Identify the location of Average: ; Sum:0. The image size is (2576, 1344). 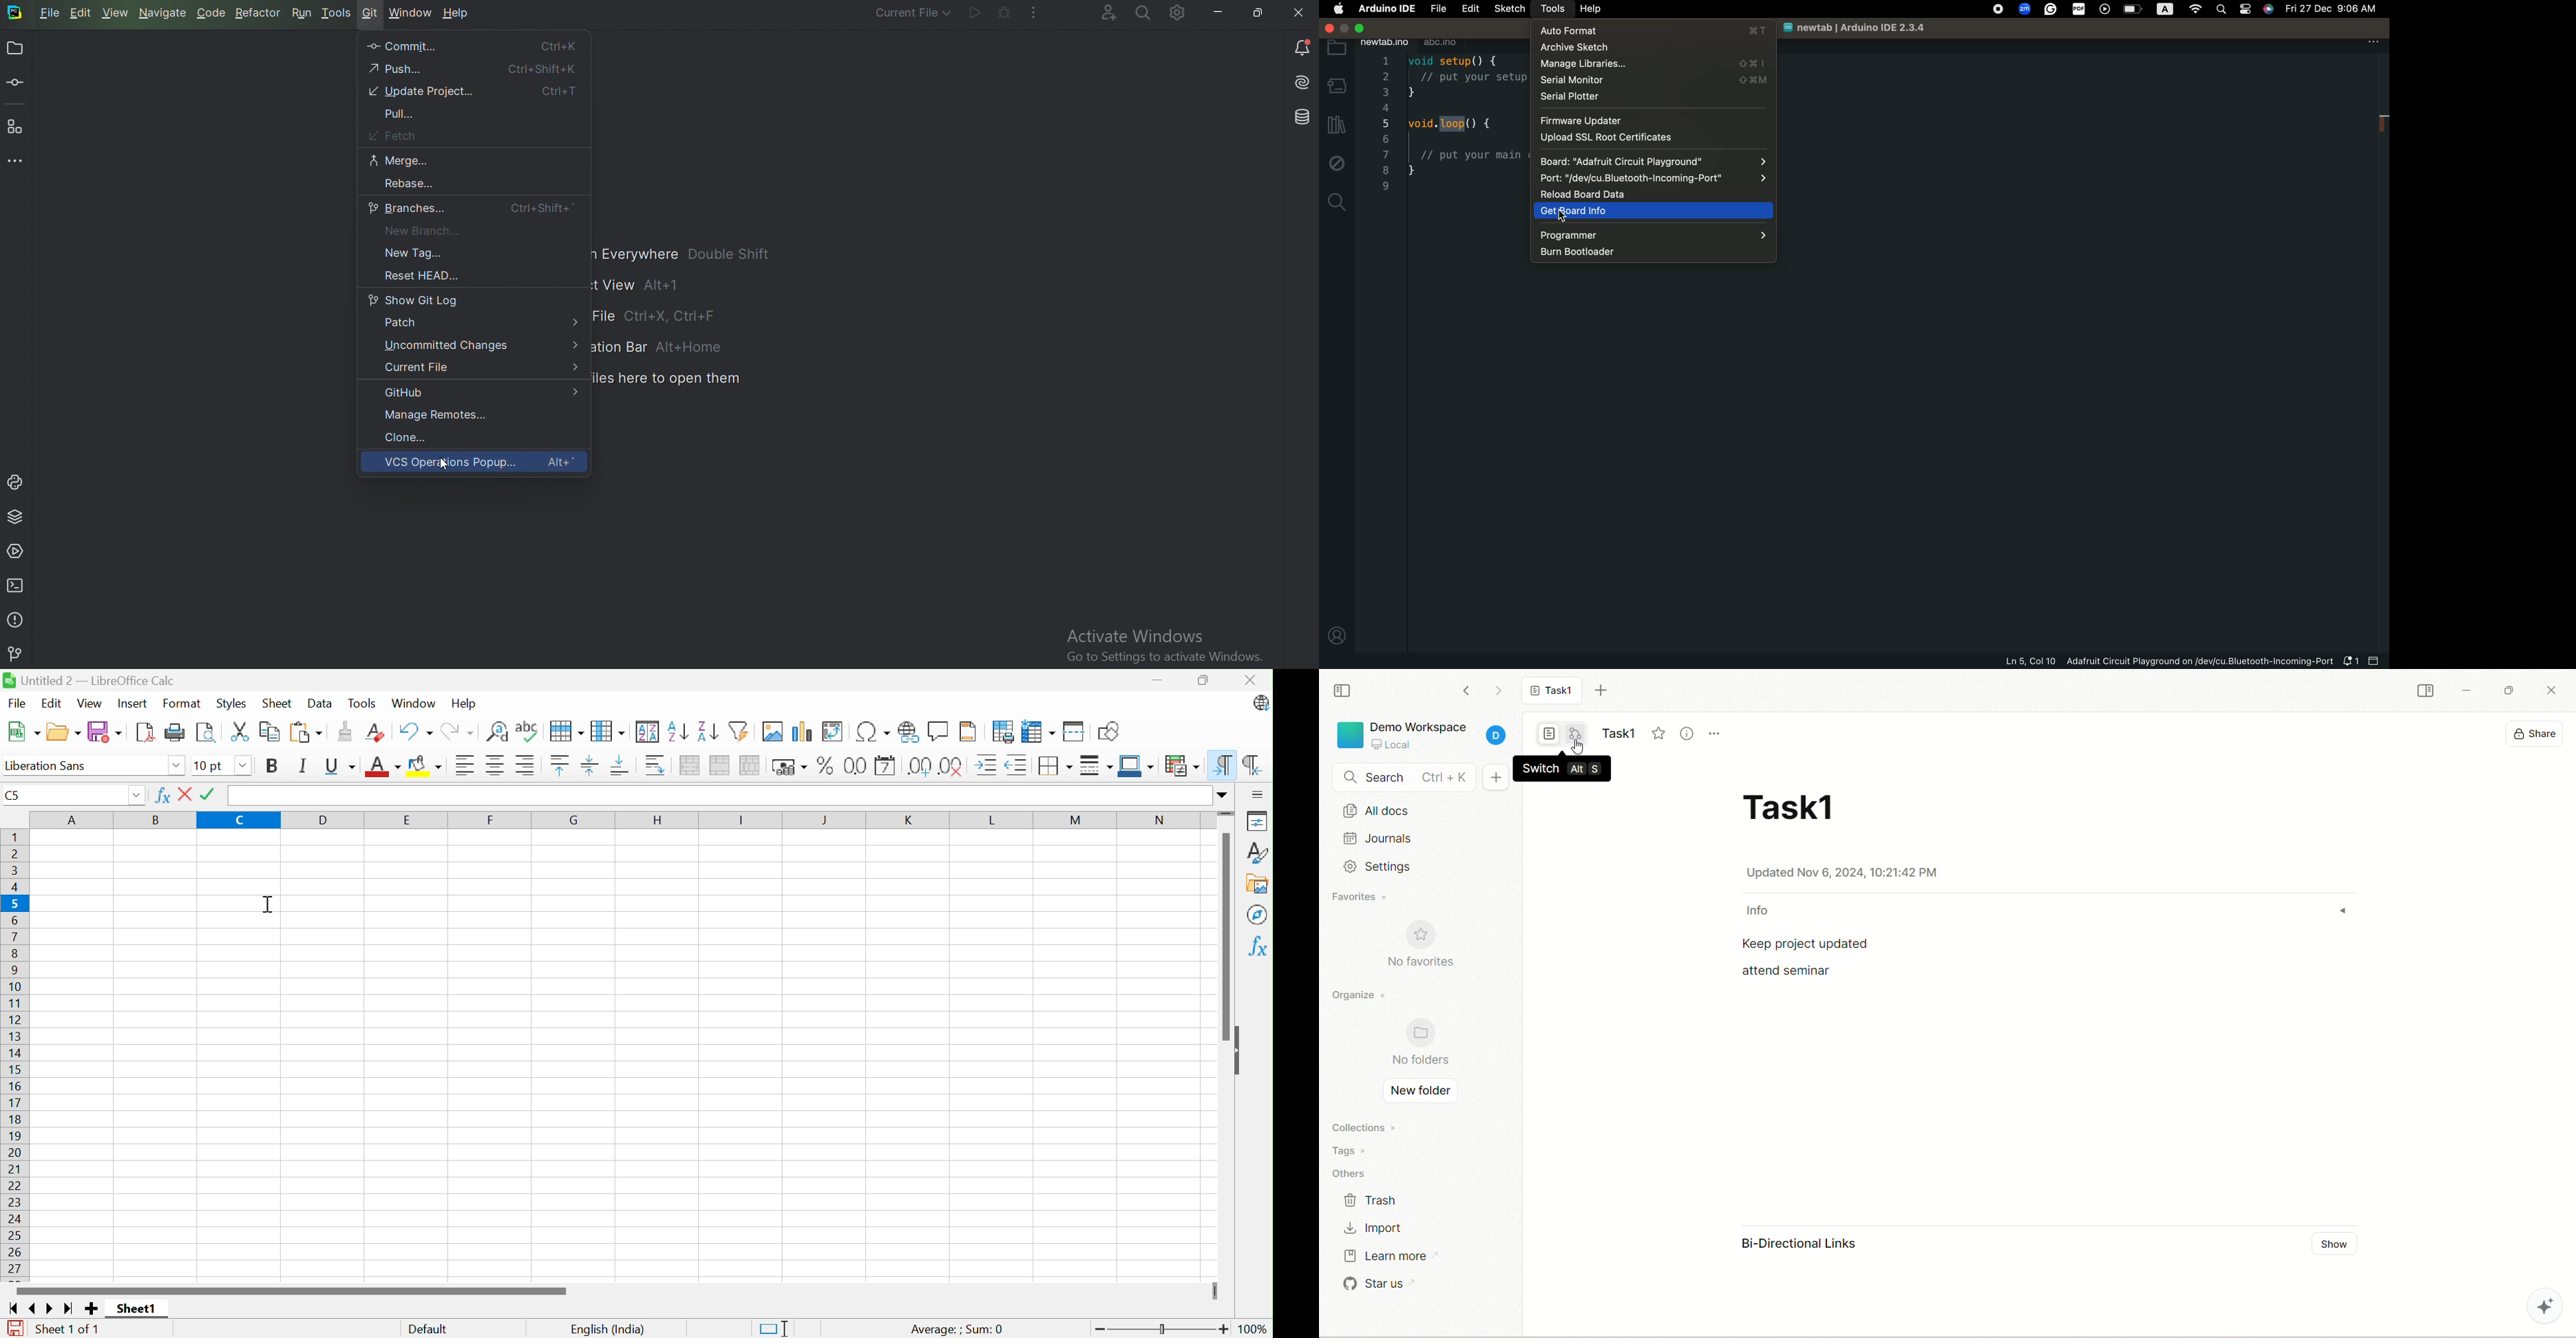
(957, 1329).